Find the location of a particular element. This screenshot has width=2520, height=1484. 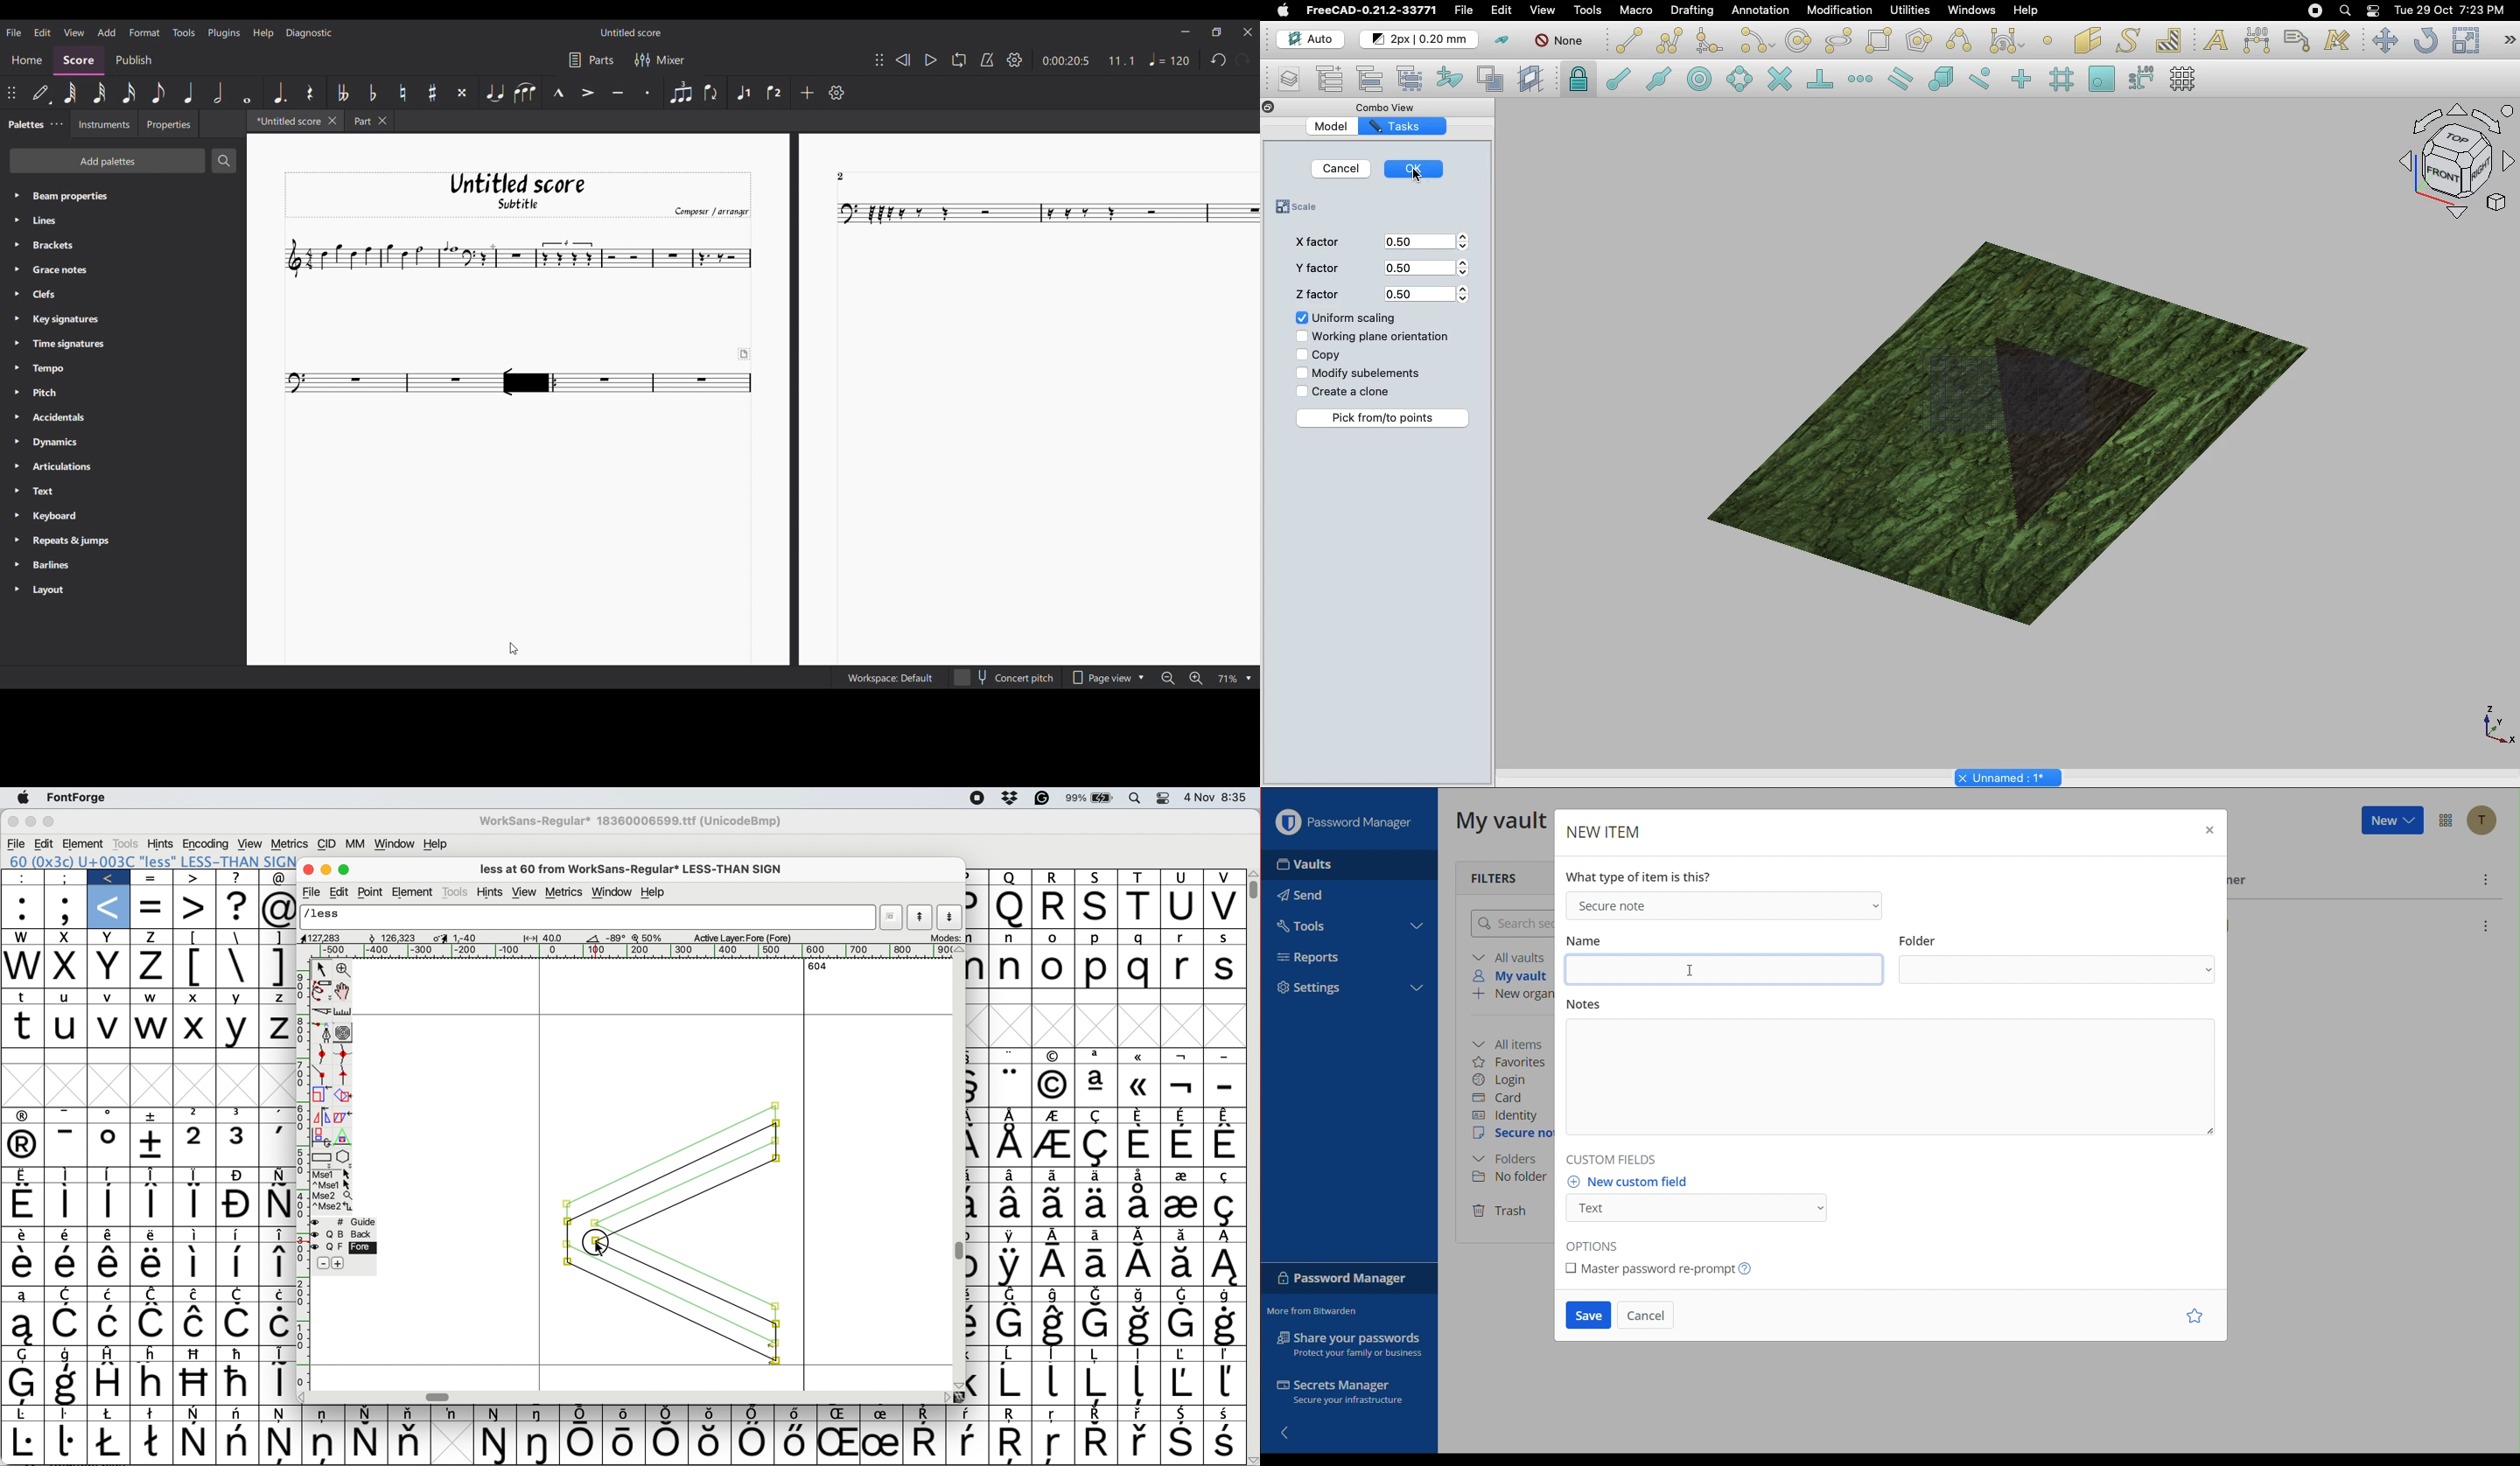

Symbol is located at coordinates (1012, 1295).